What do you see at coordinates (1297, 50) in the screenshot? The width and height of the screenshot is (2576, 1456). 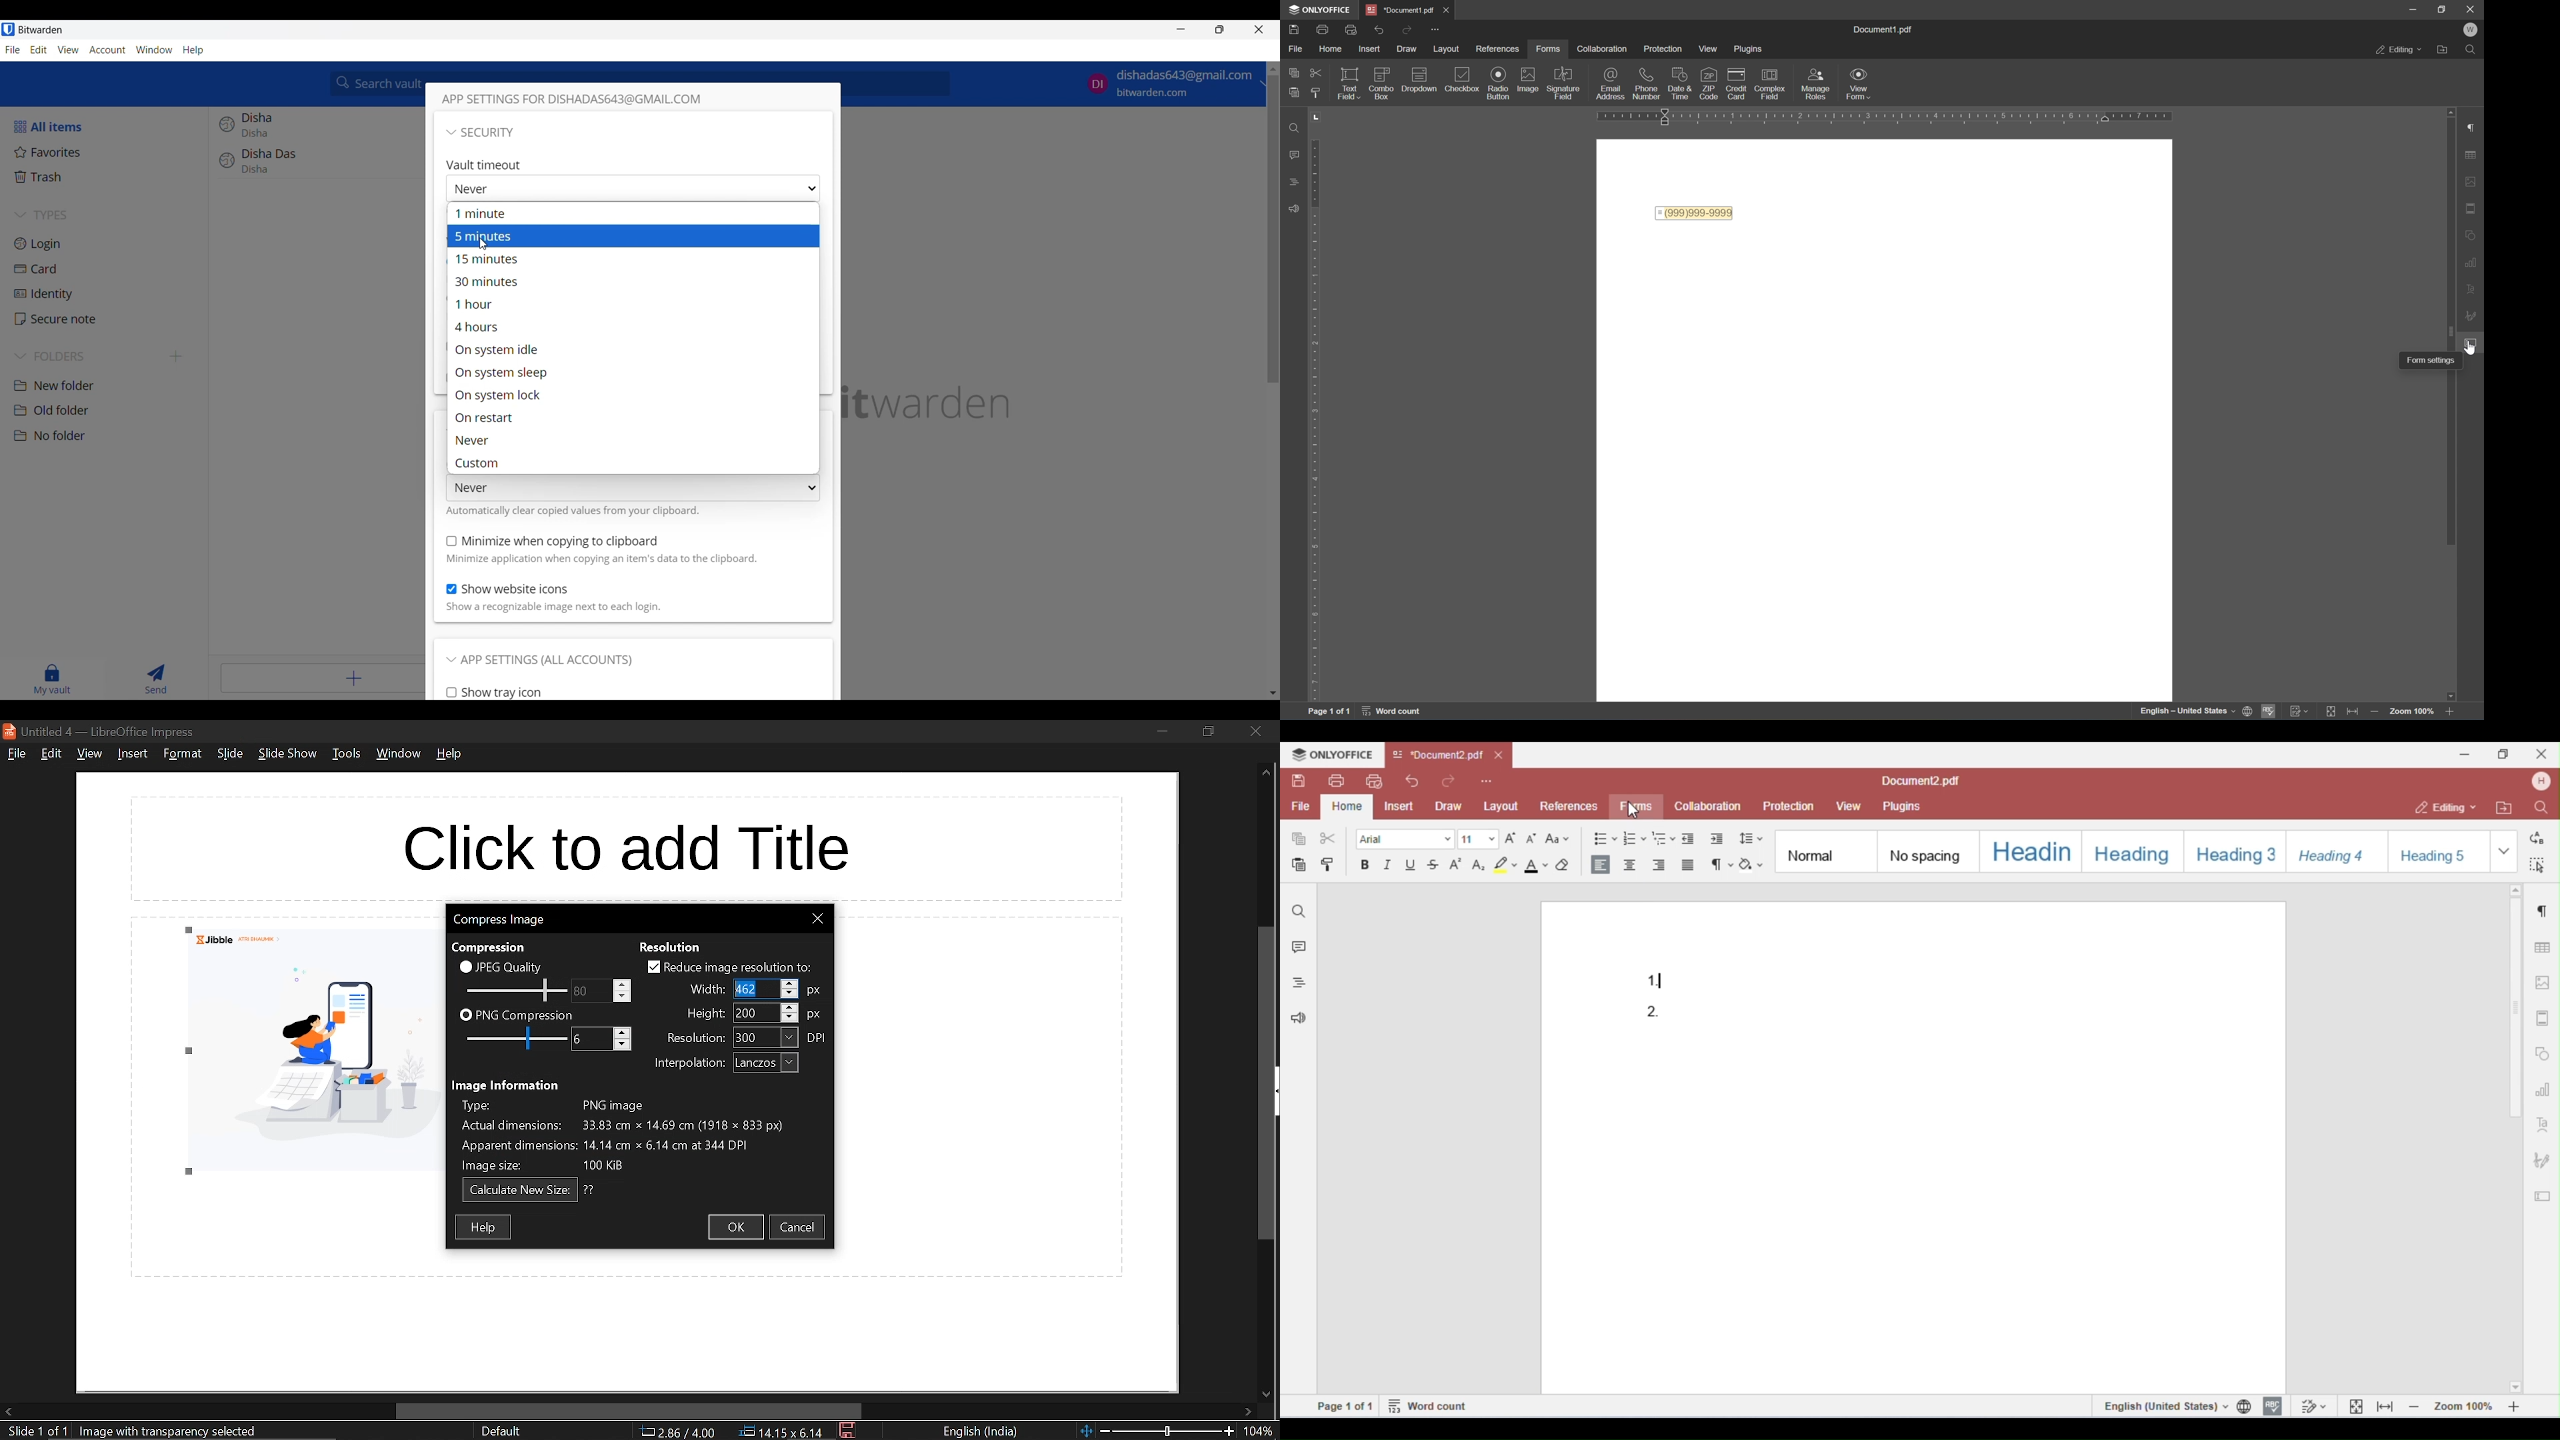 I see `file` at bounding box center [1297, 50].